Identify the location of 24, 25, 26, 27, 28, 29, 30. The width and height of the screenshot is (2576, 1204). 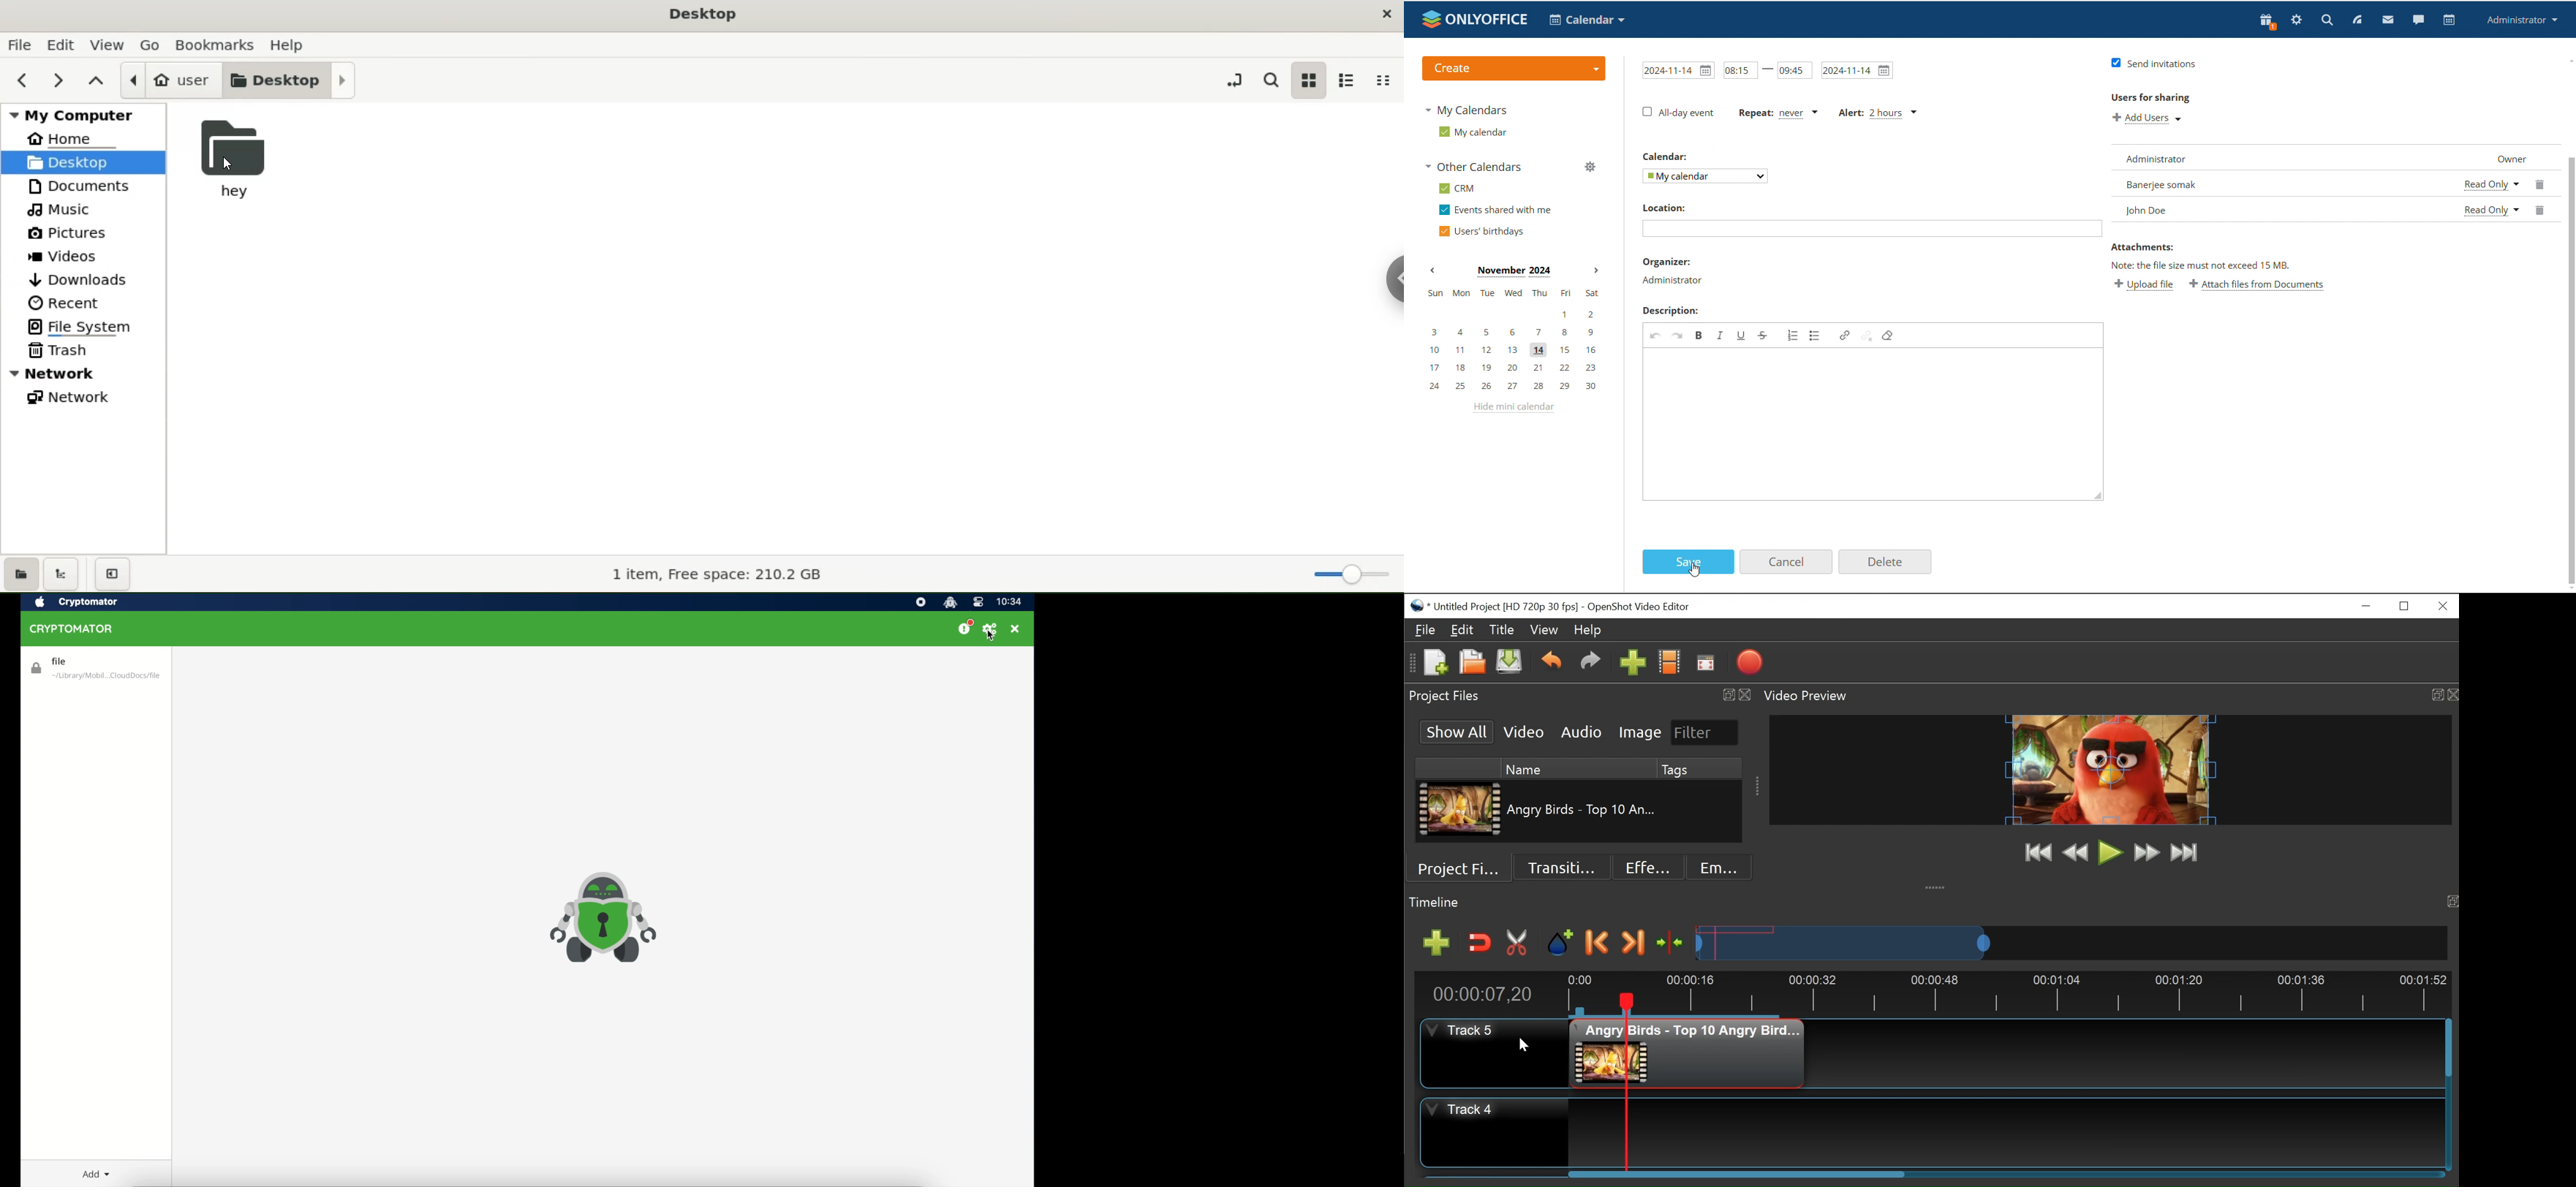
(1512, 385).